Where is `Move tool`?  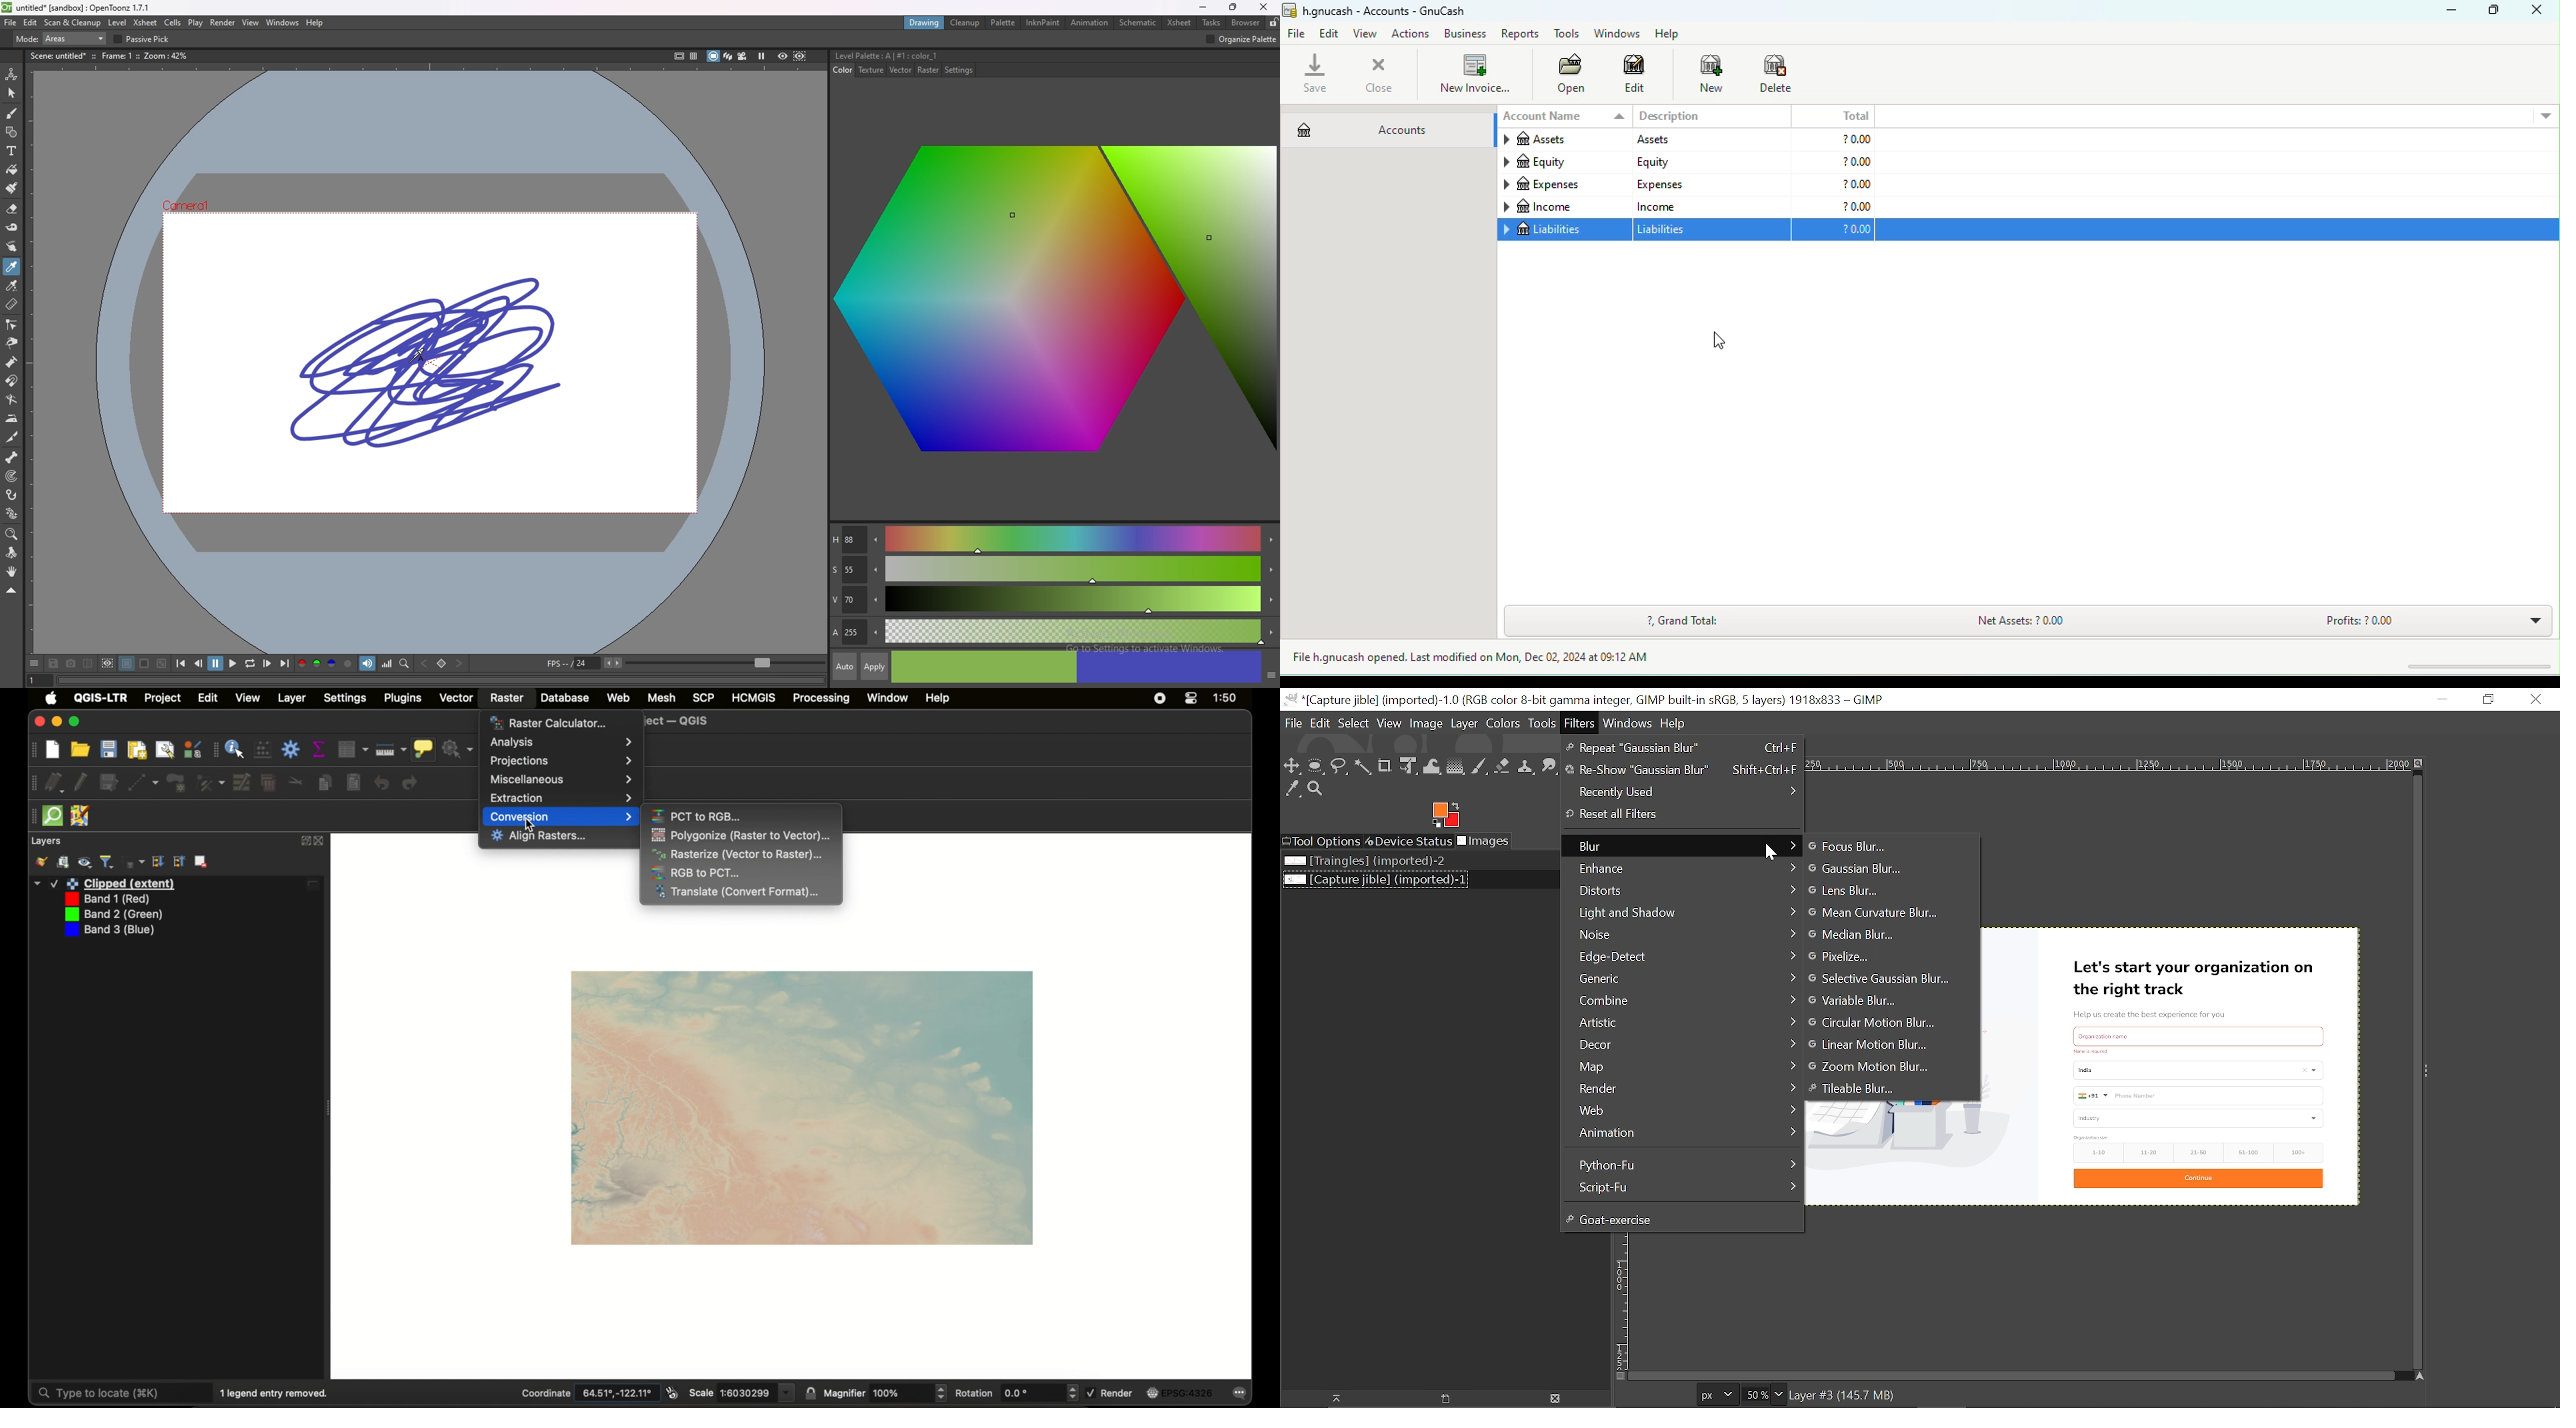 Move tool is located at coordinates (1293, 767).